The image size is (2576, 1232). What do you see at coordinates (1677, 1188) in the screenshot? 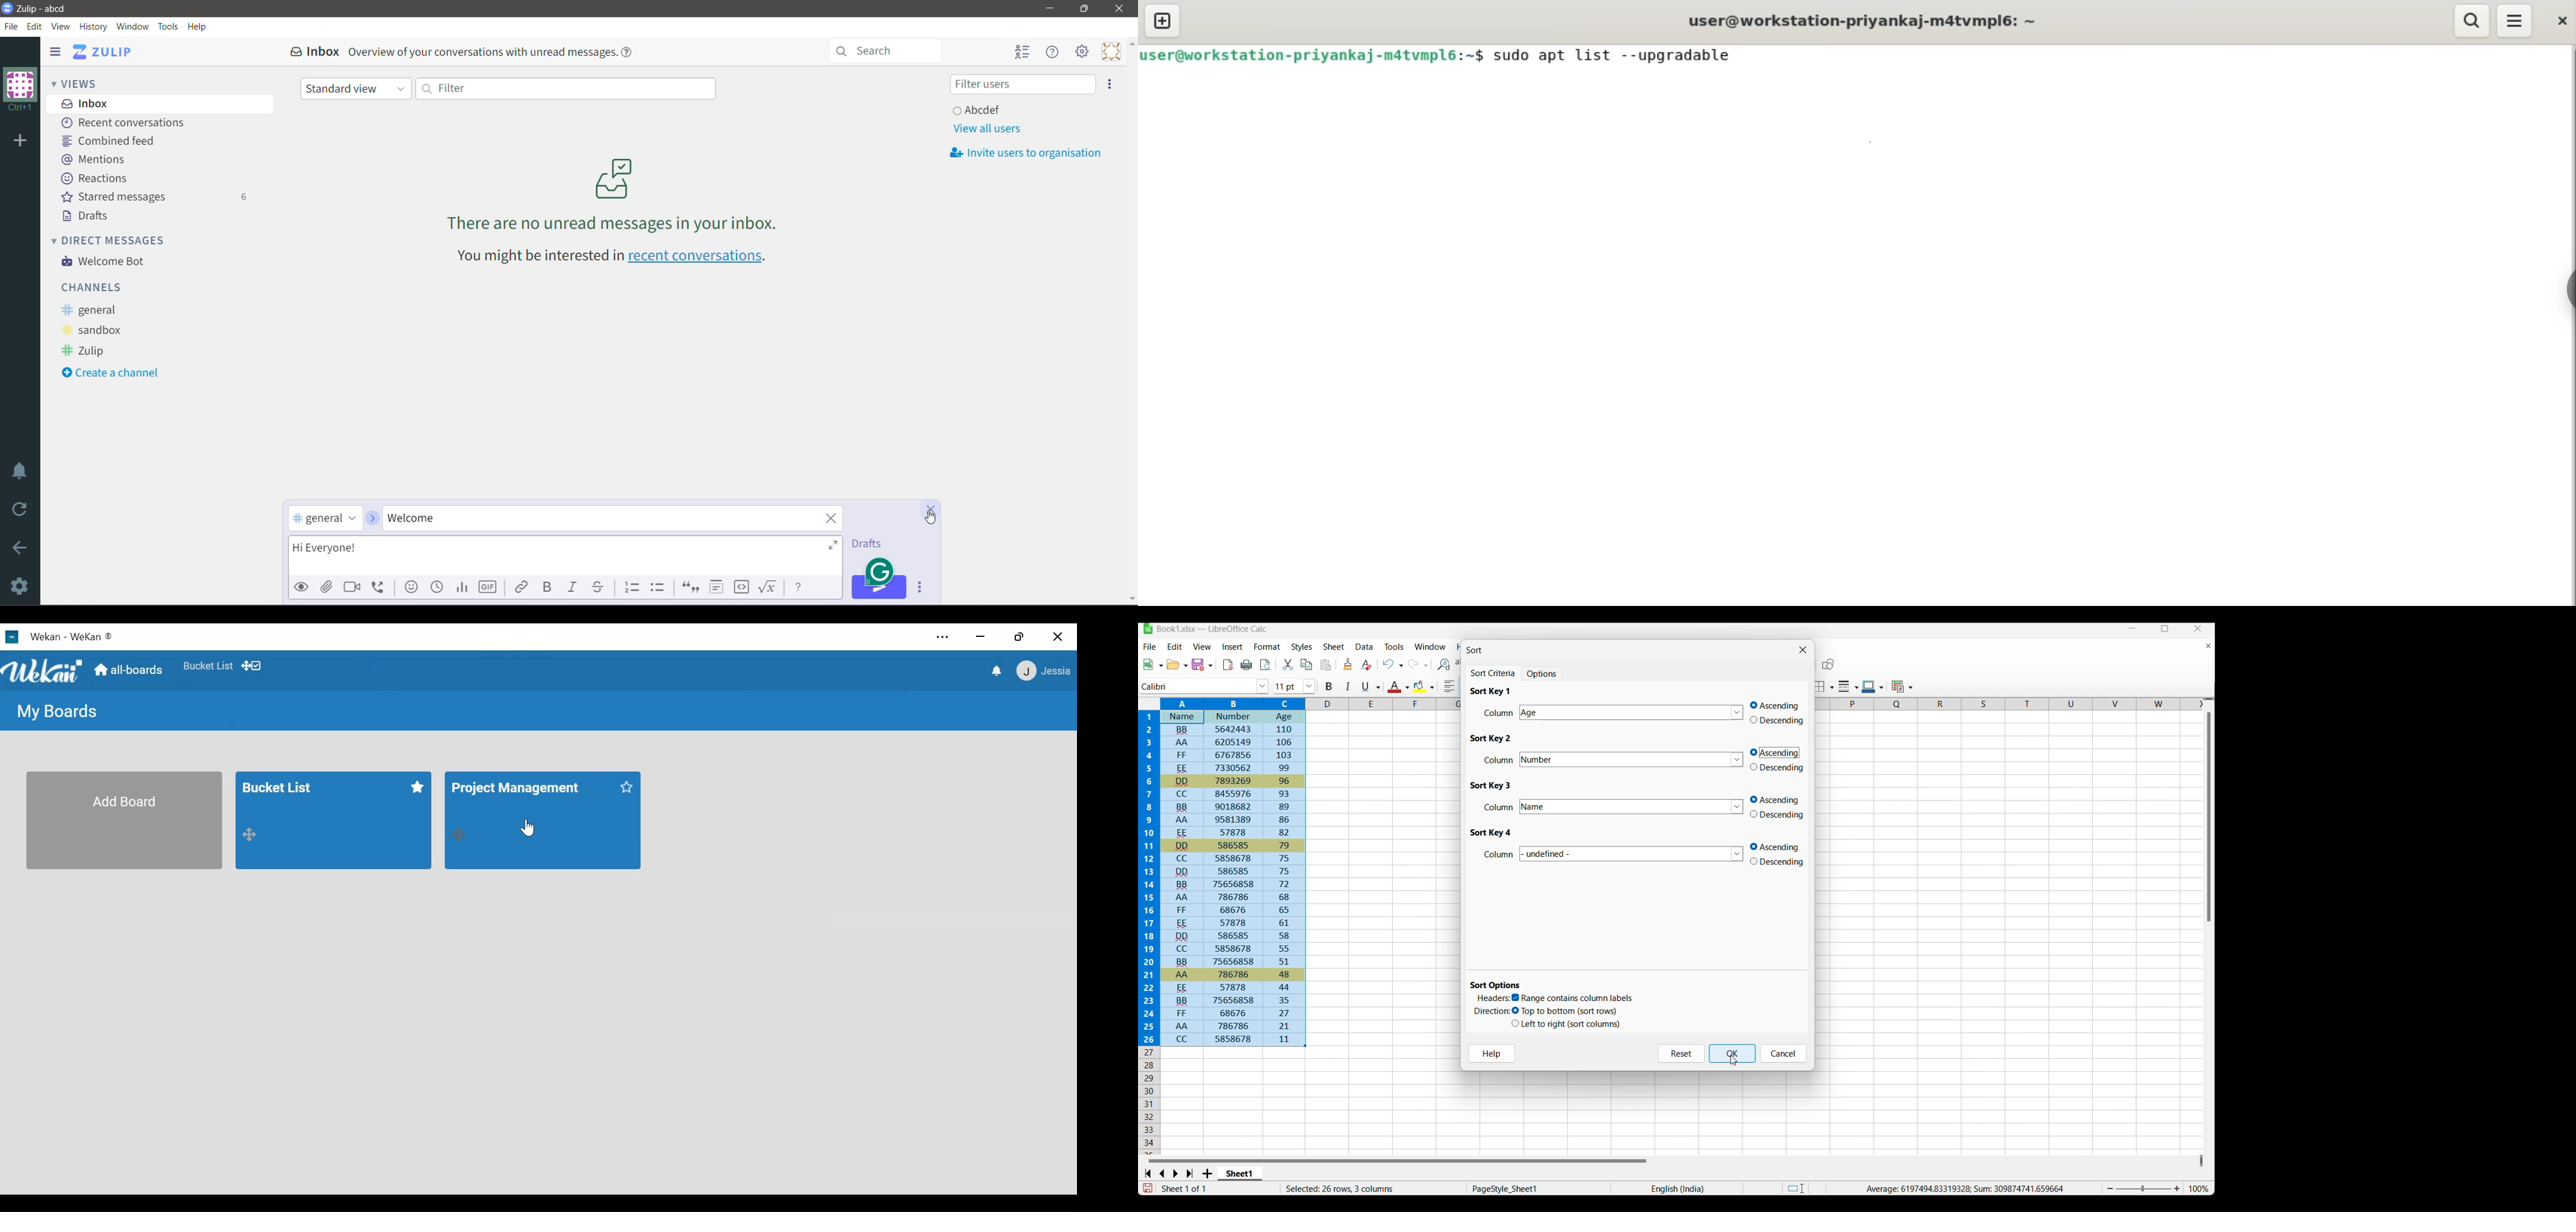
I see `Current language` at bounding box center [1677, 1188].